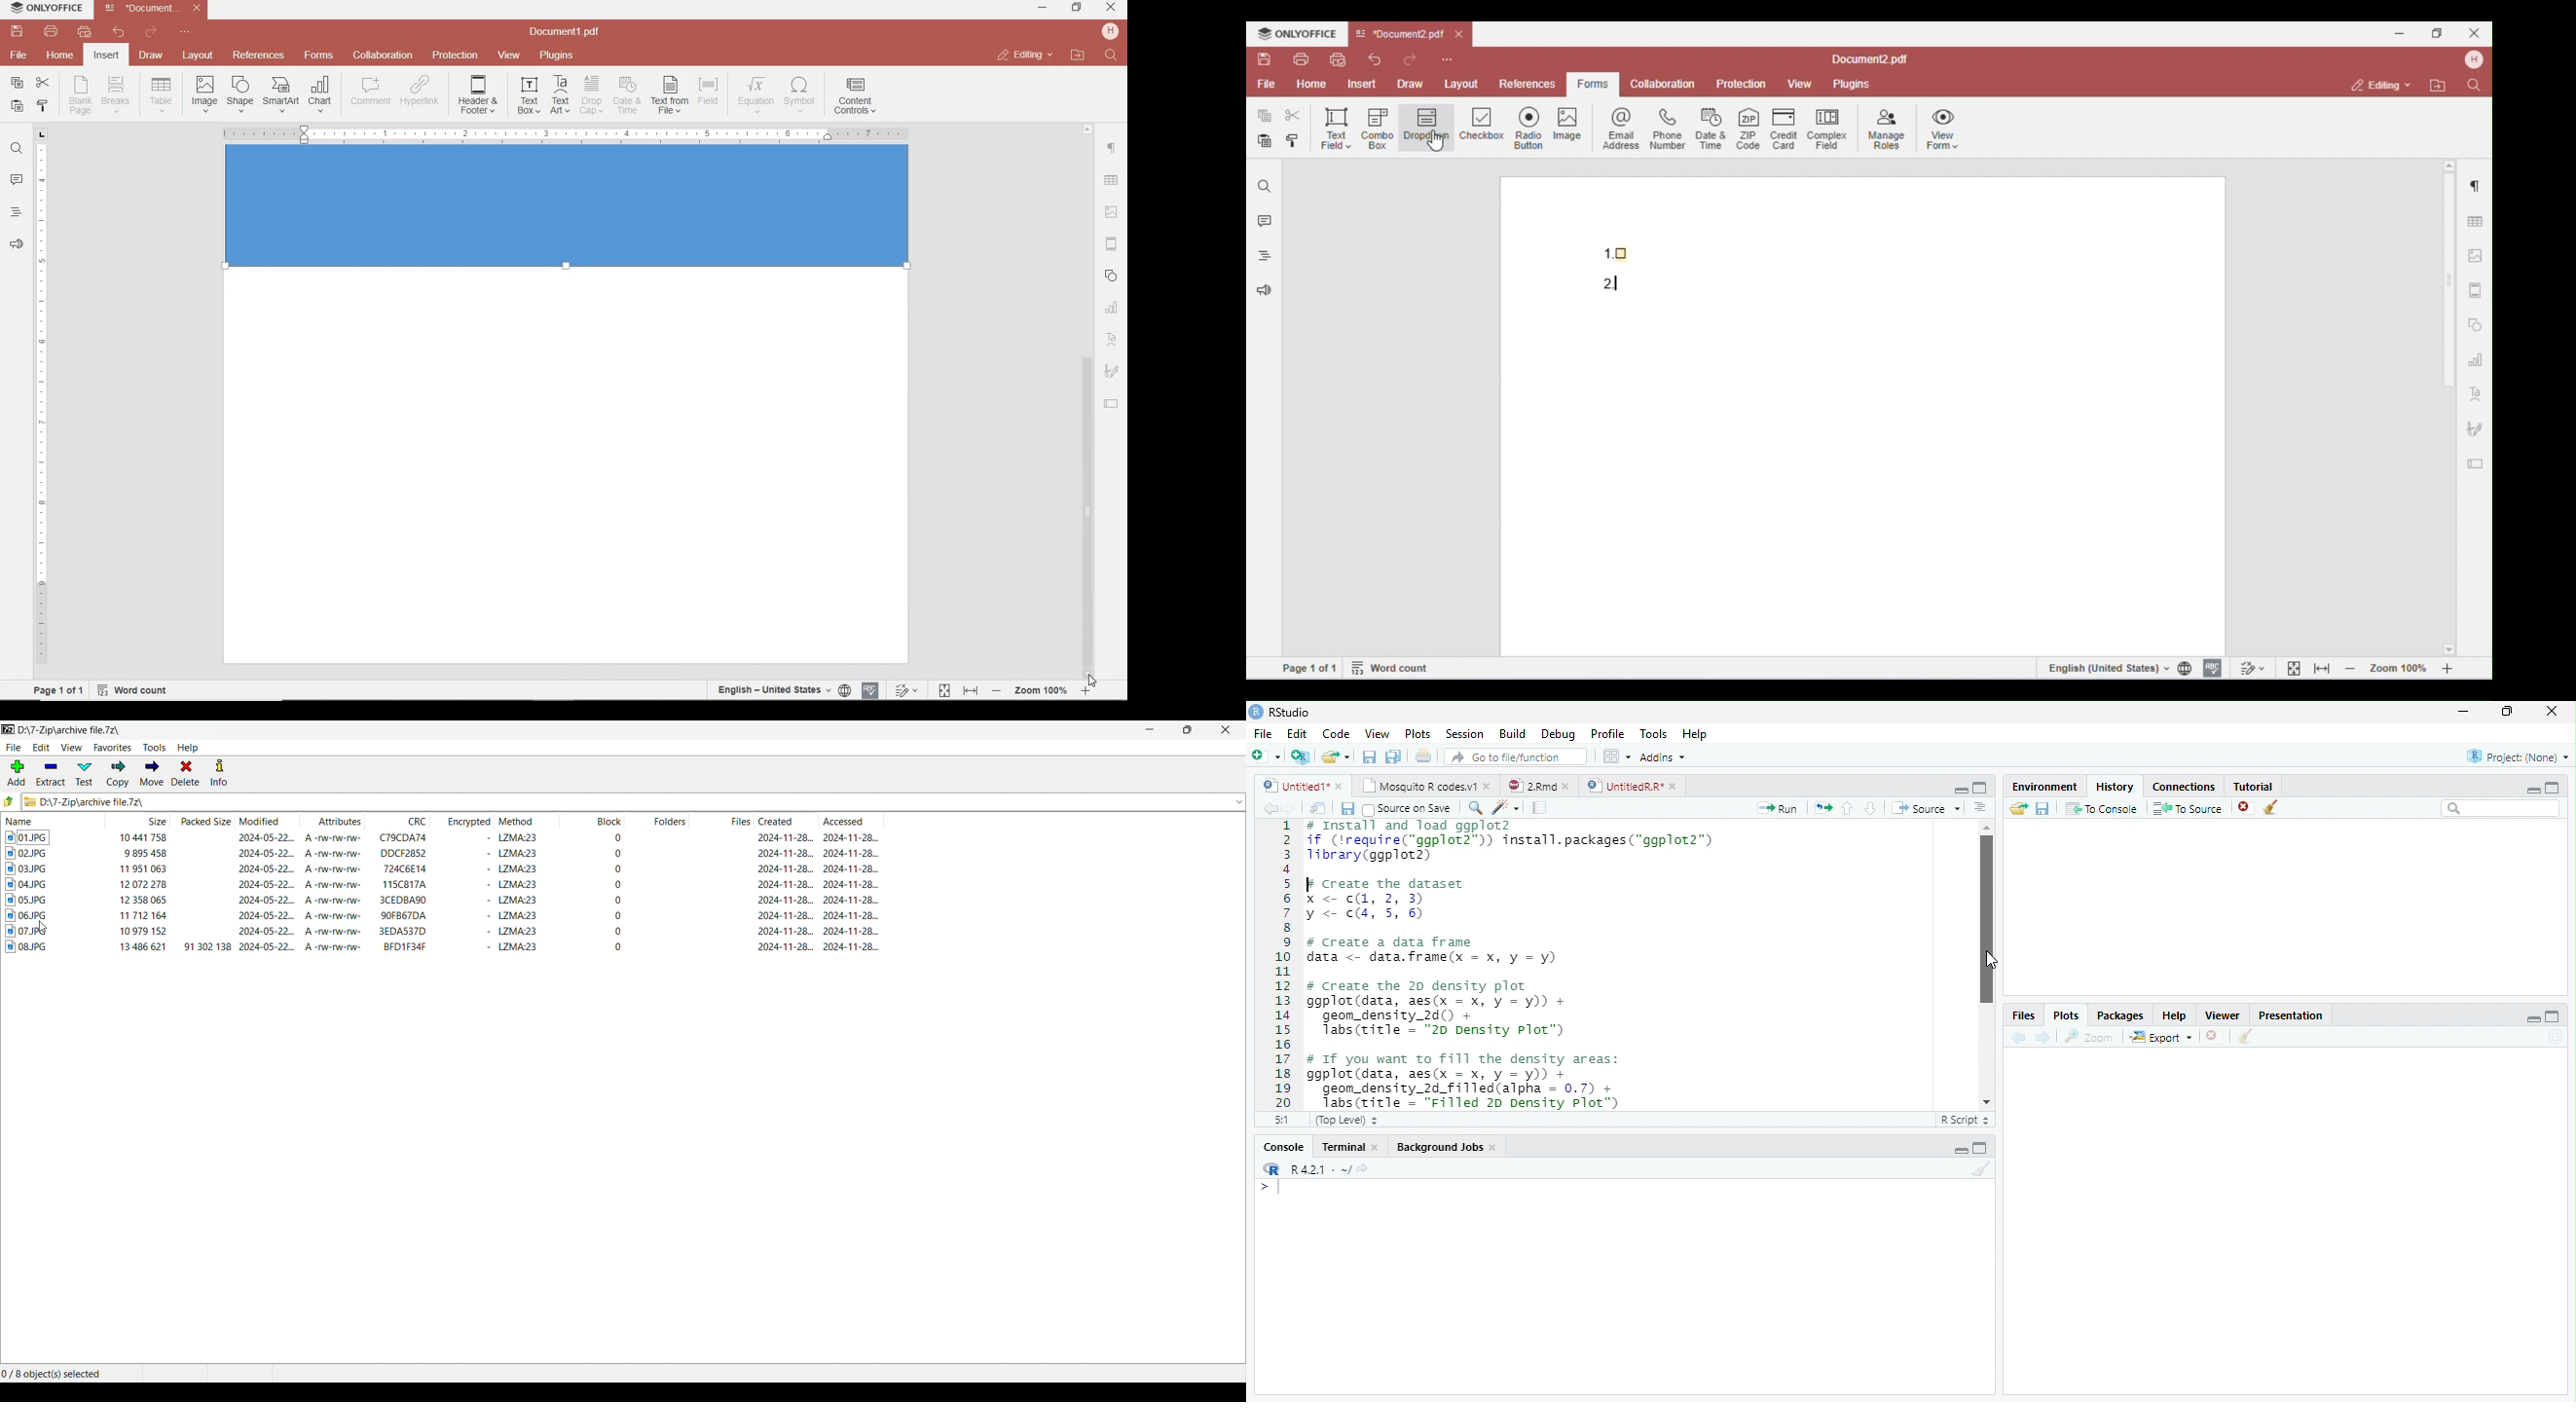 The image size is (2576, 1428). I want to click on block start, so click(615, 916).